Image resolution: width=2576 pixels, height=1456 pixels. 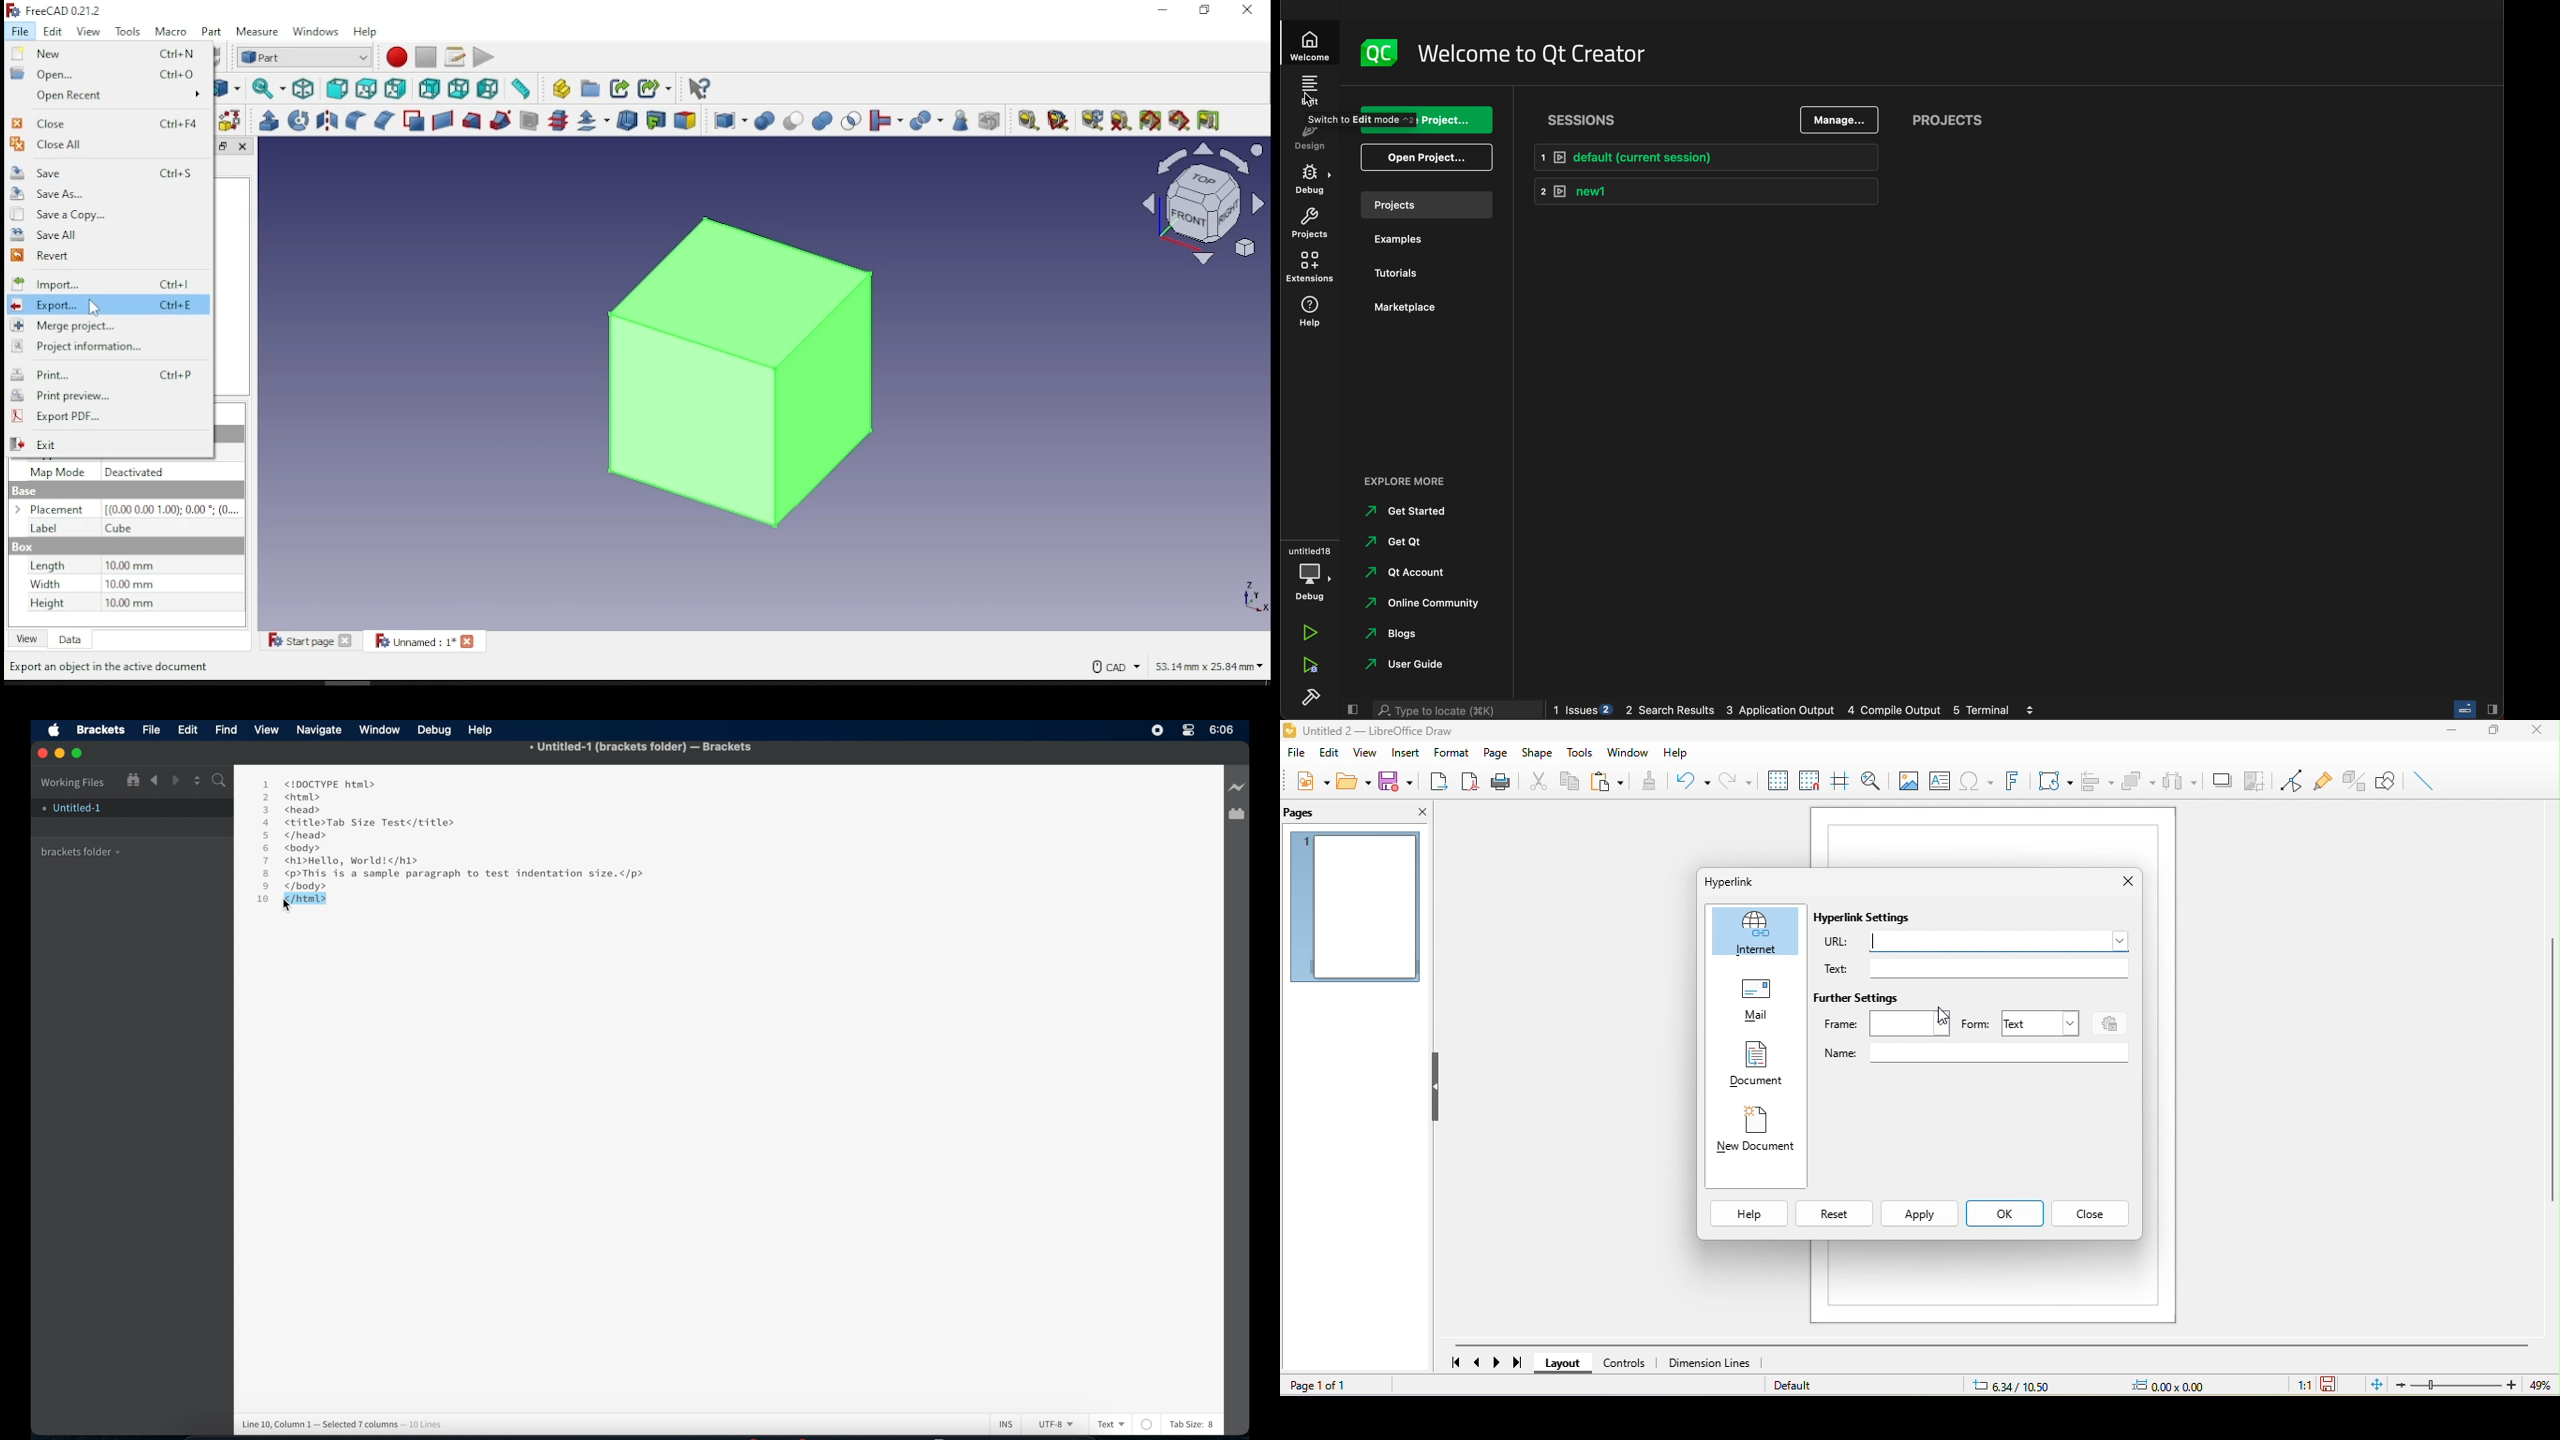 What do you see at coordinates (57, 731) in the screenshot?
I see `Icon` at bounding box center [57, 731].